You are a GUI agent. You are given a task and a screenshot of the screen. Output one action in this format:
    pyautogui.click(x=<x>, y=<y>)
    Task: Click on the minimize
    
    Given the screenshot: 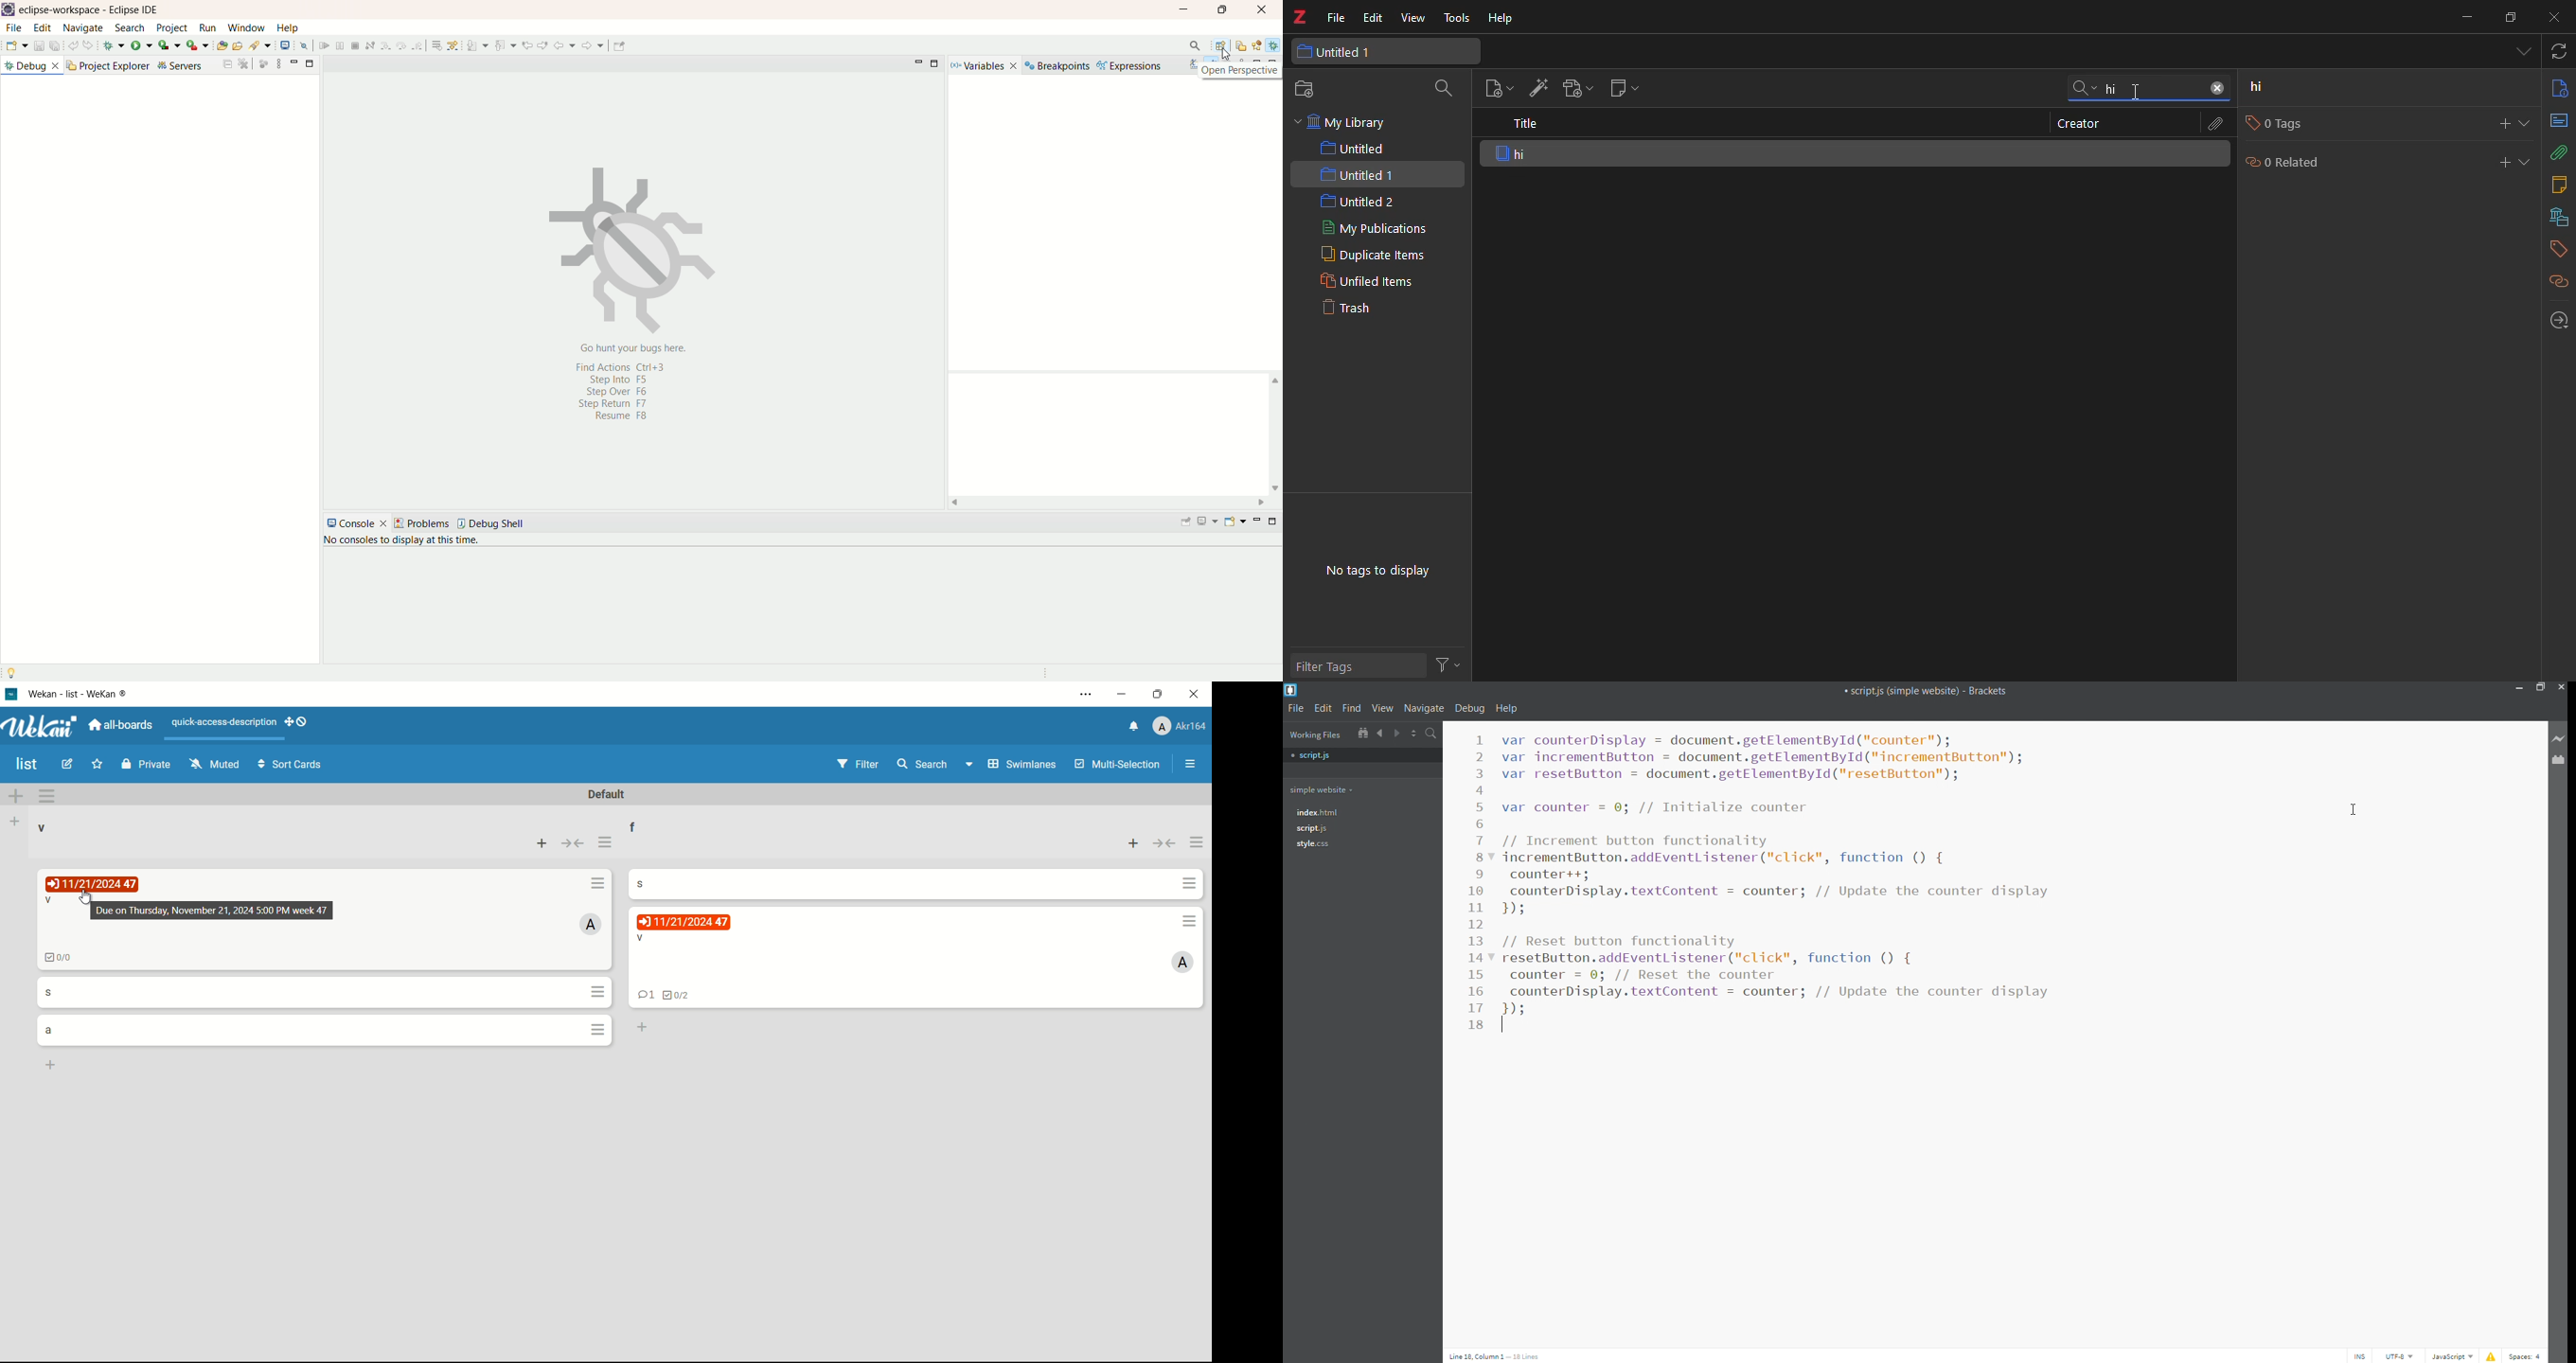 What is the action you would take?
    pyautogui.click(x=2522, y=688)
    